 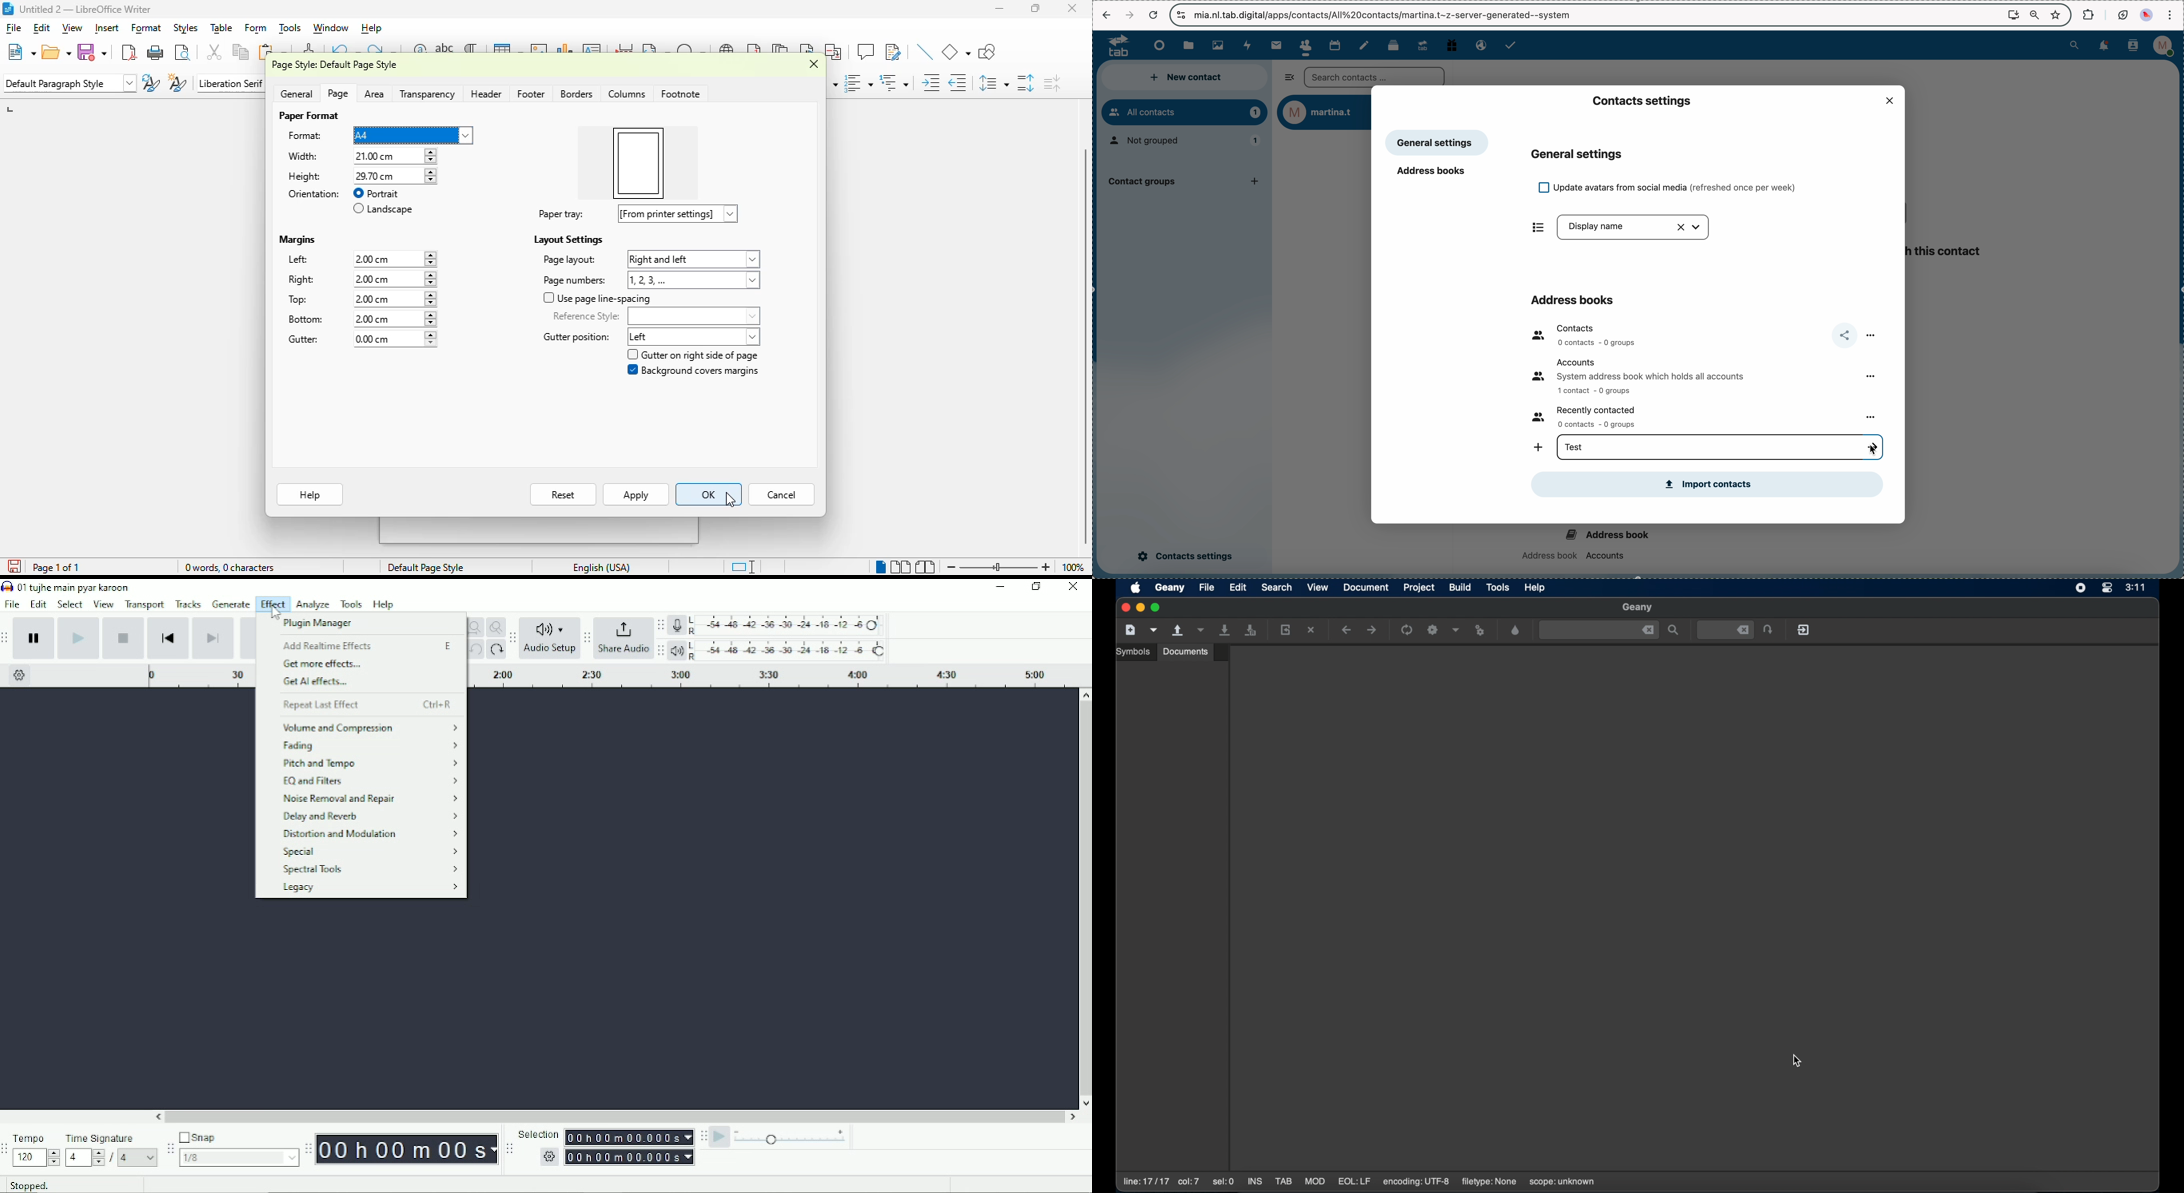 I want to click on cancel, so click(x=1154, y=15).